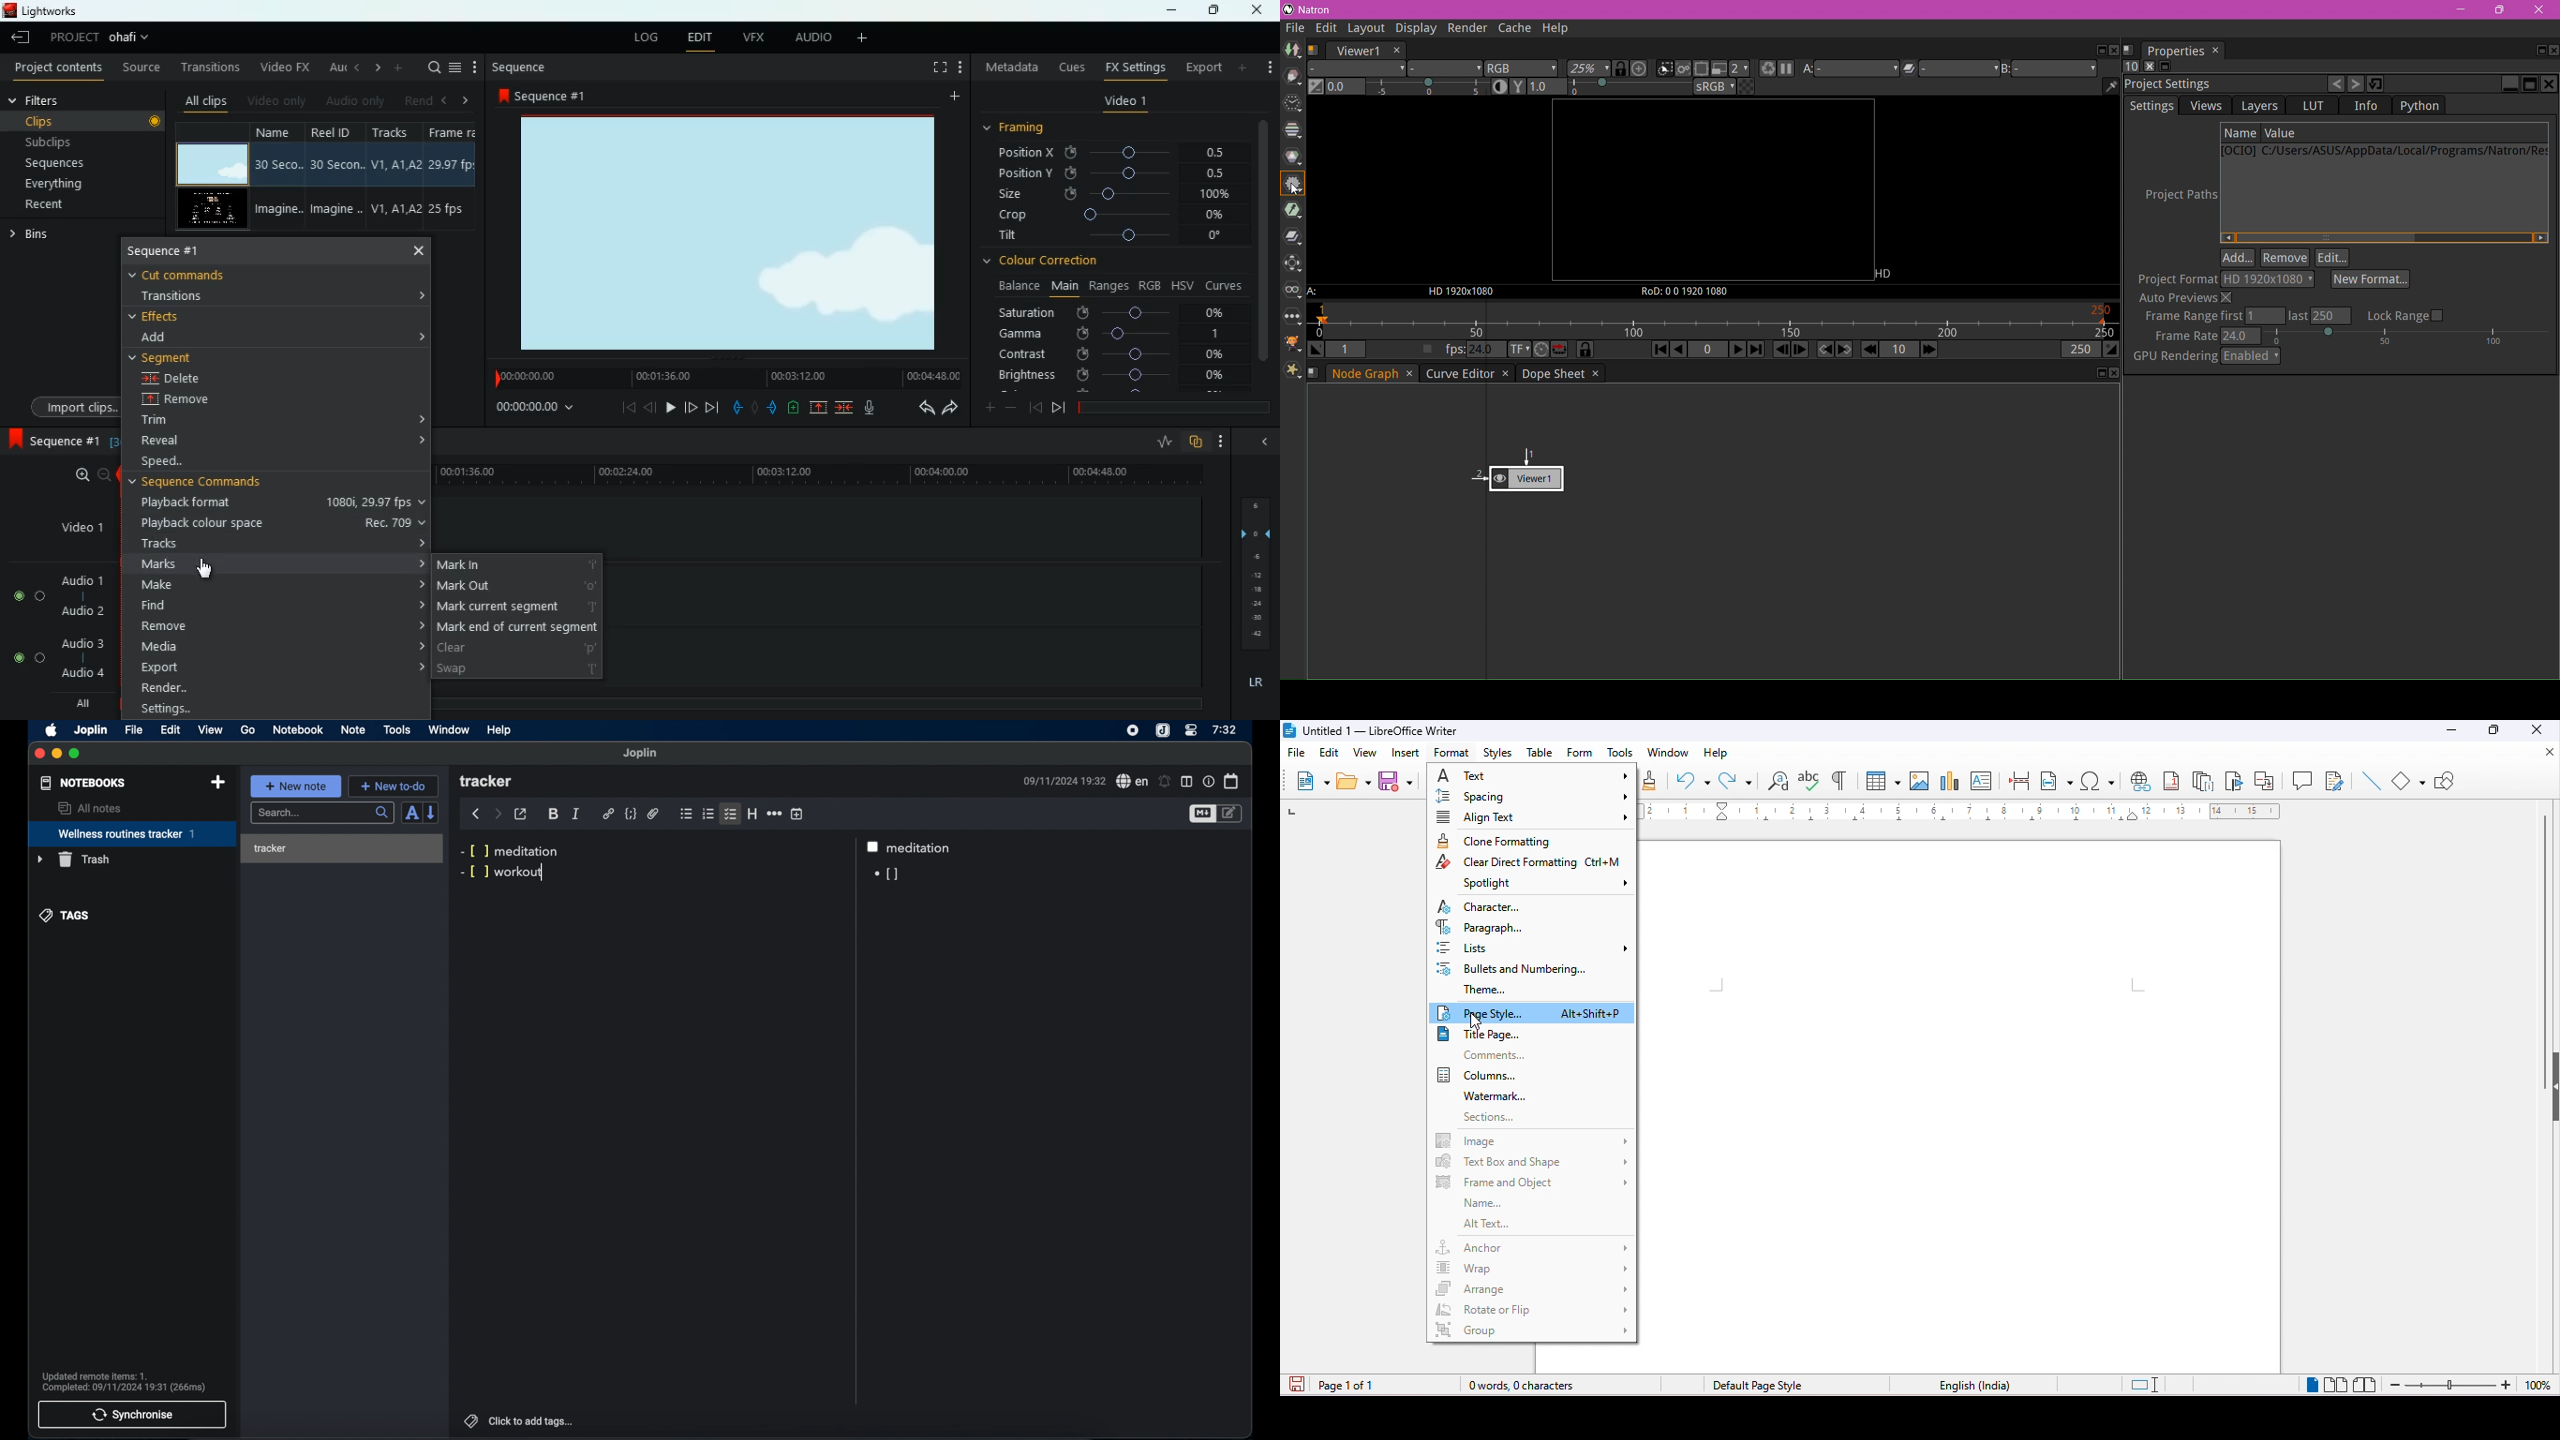  Describe the element at coordinates (2408, 781) in the screenshot. I see `shape` at that location.